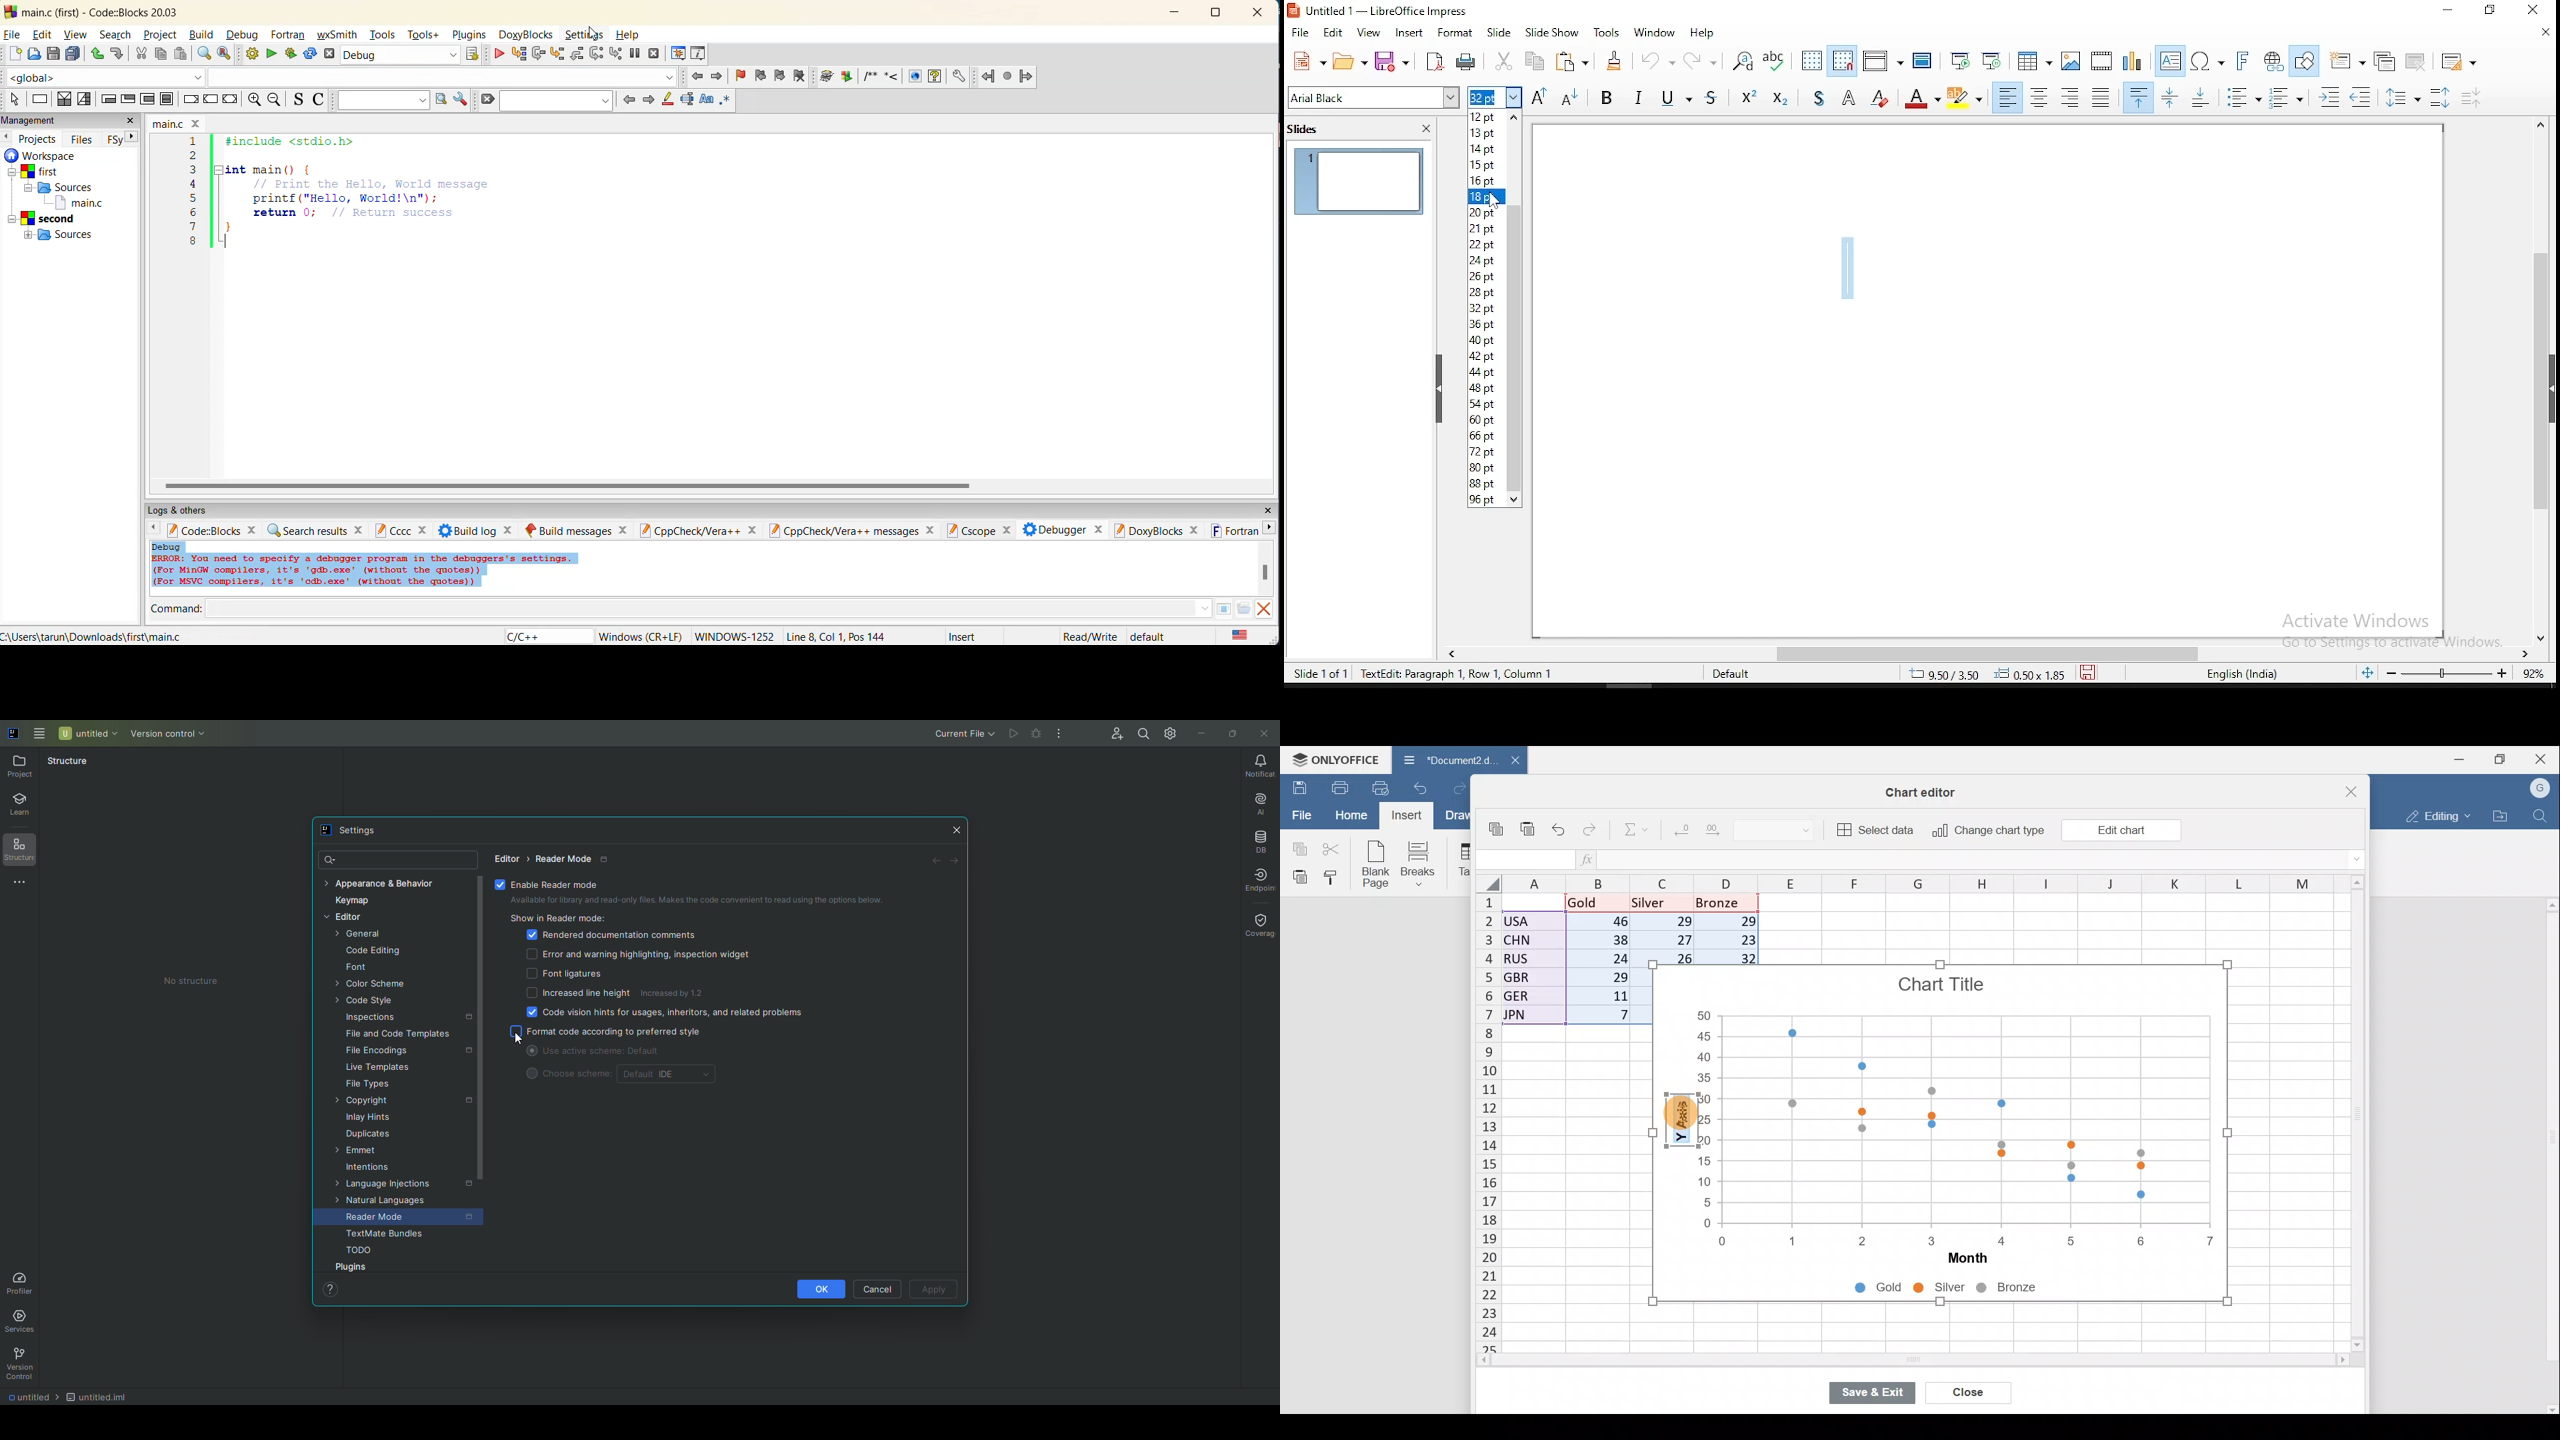  Describe the element at coordinates (958, 862) in the screenshot. I see `Forward` at that location.